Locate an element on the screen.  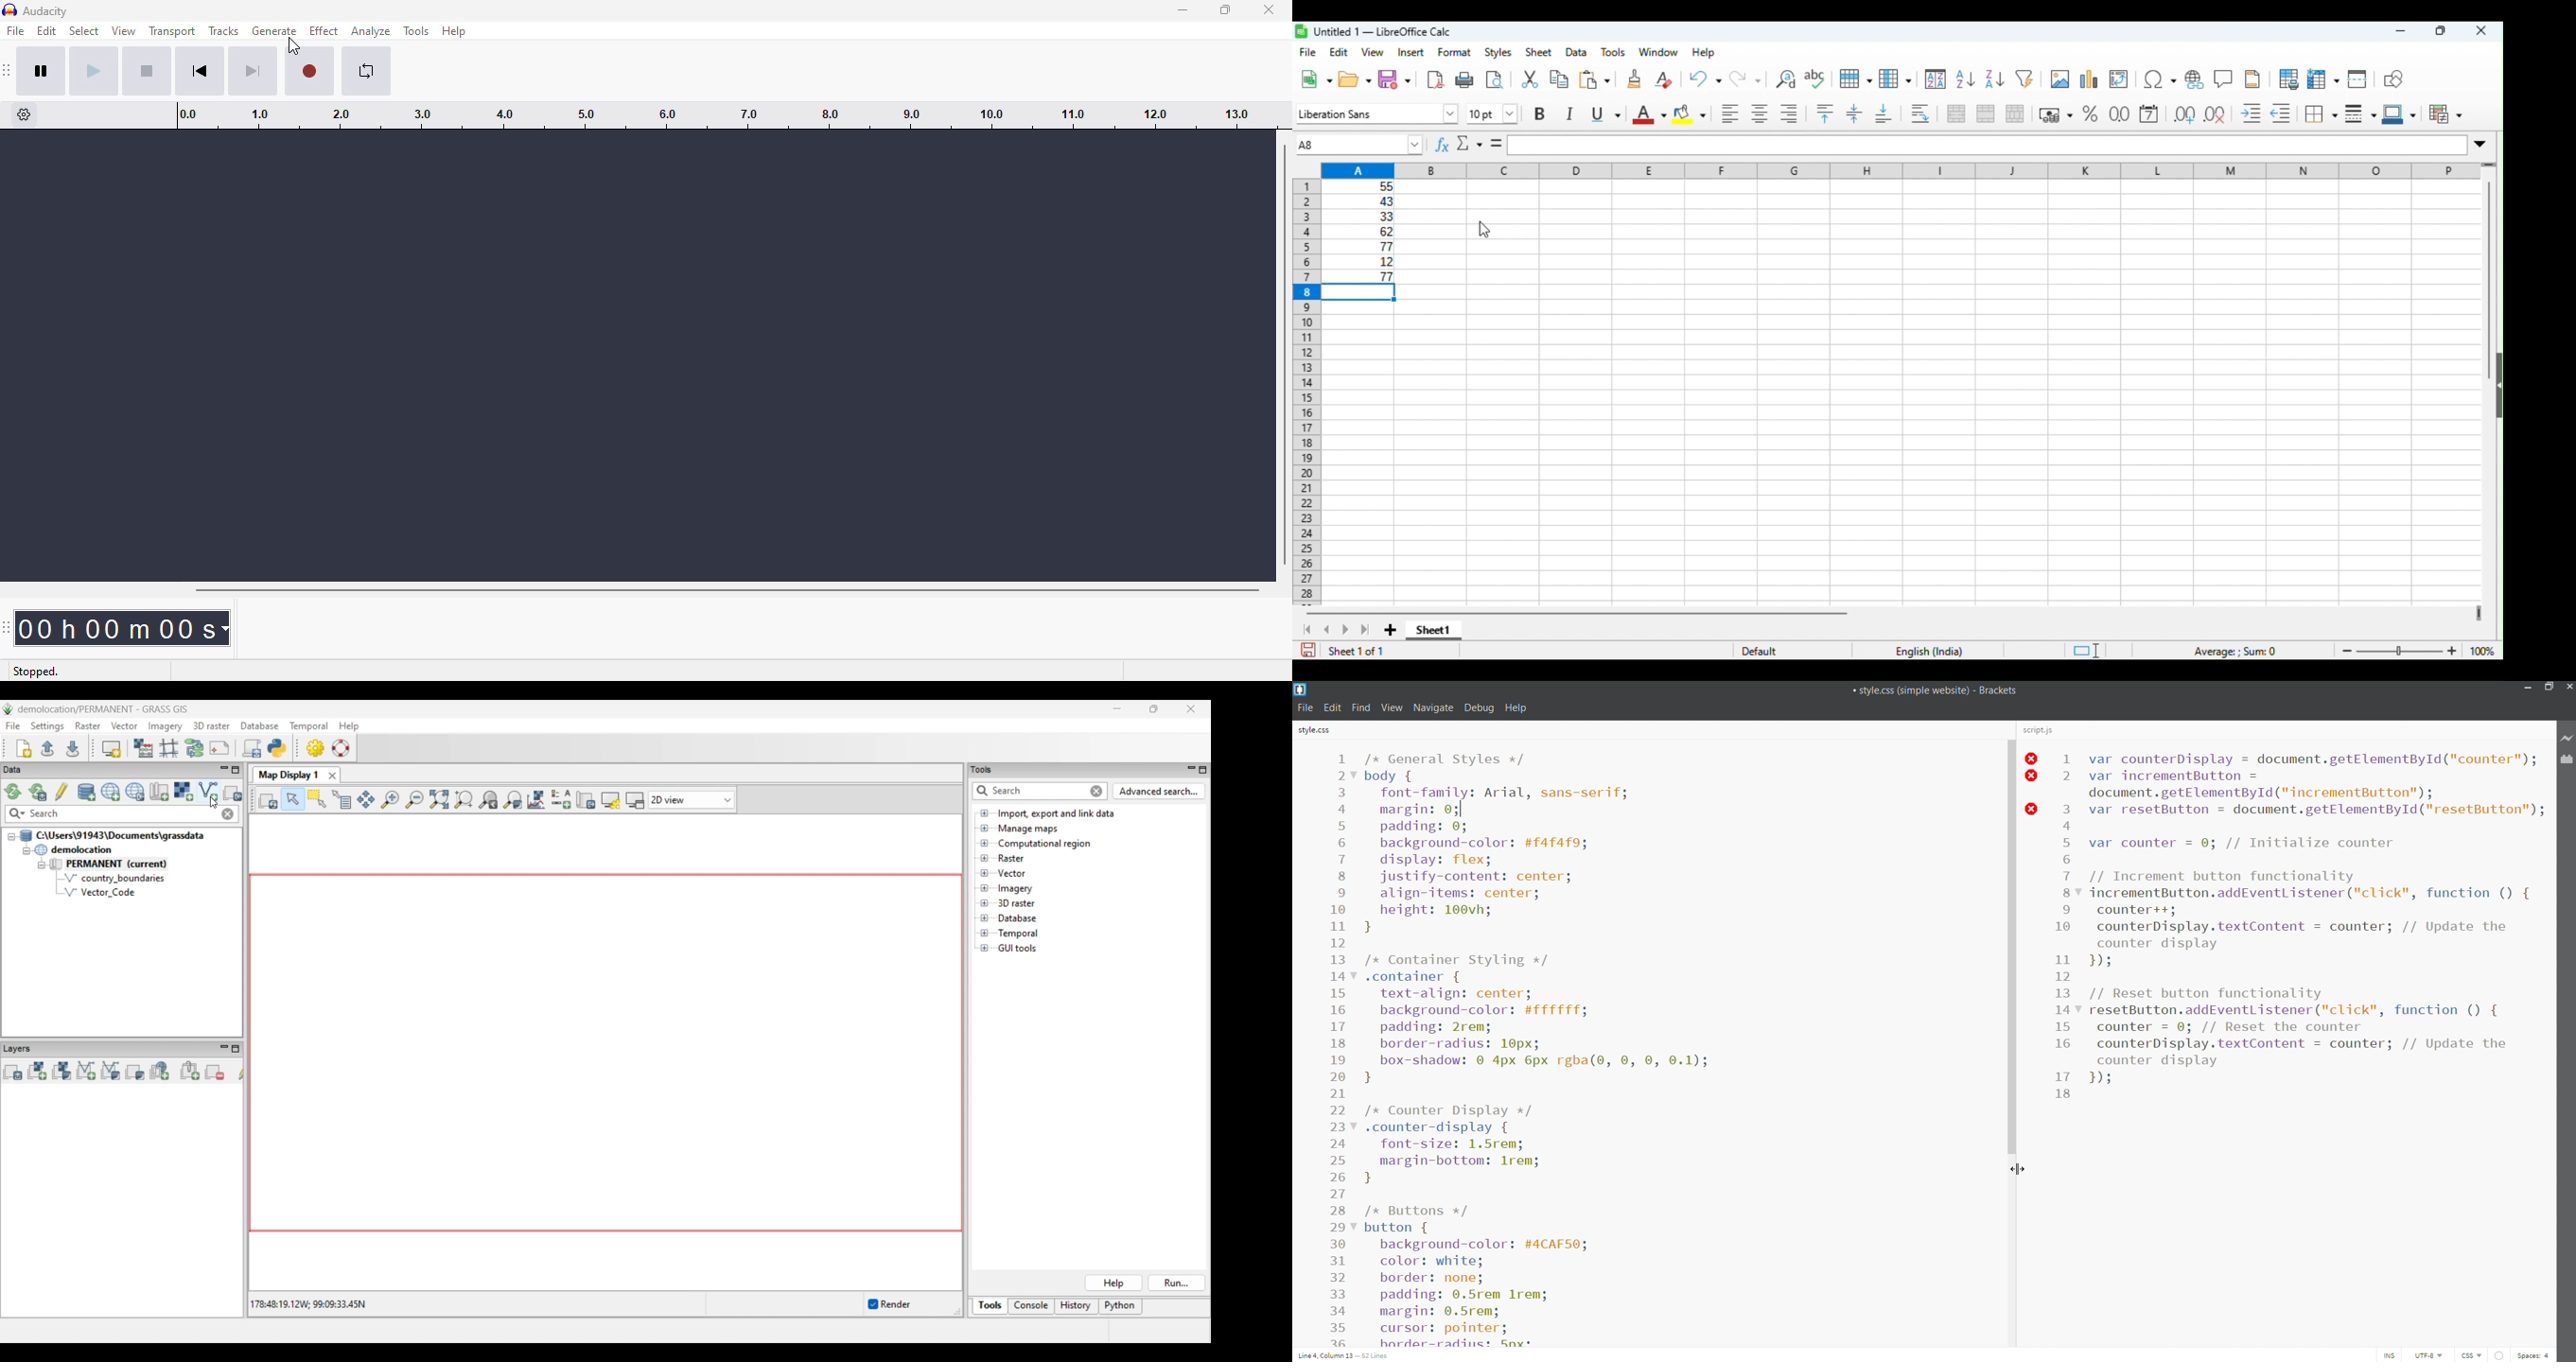
minimize is located at coordinates (1184, 10).